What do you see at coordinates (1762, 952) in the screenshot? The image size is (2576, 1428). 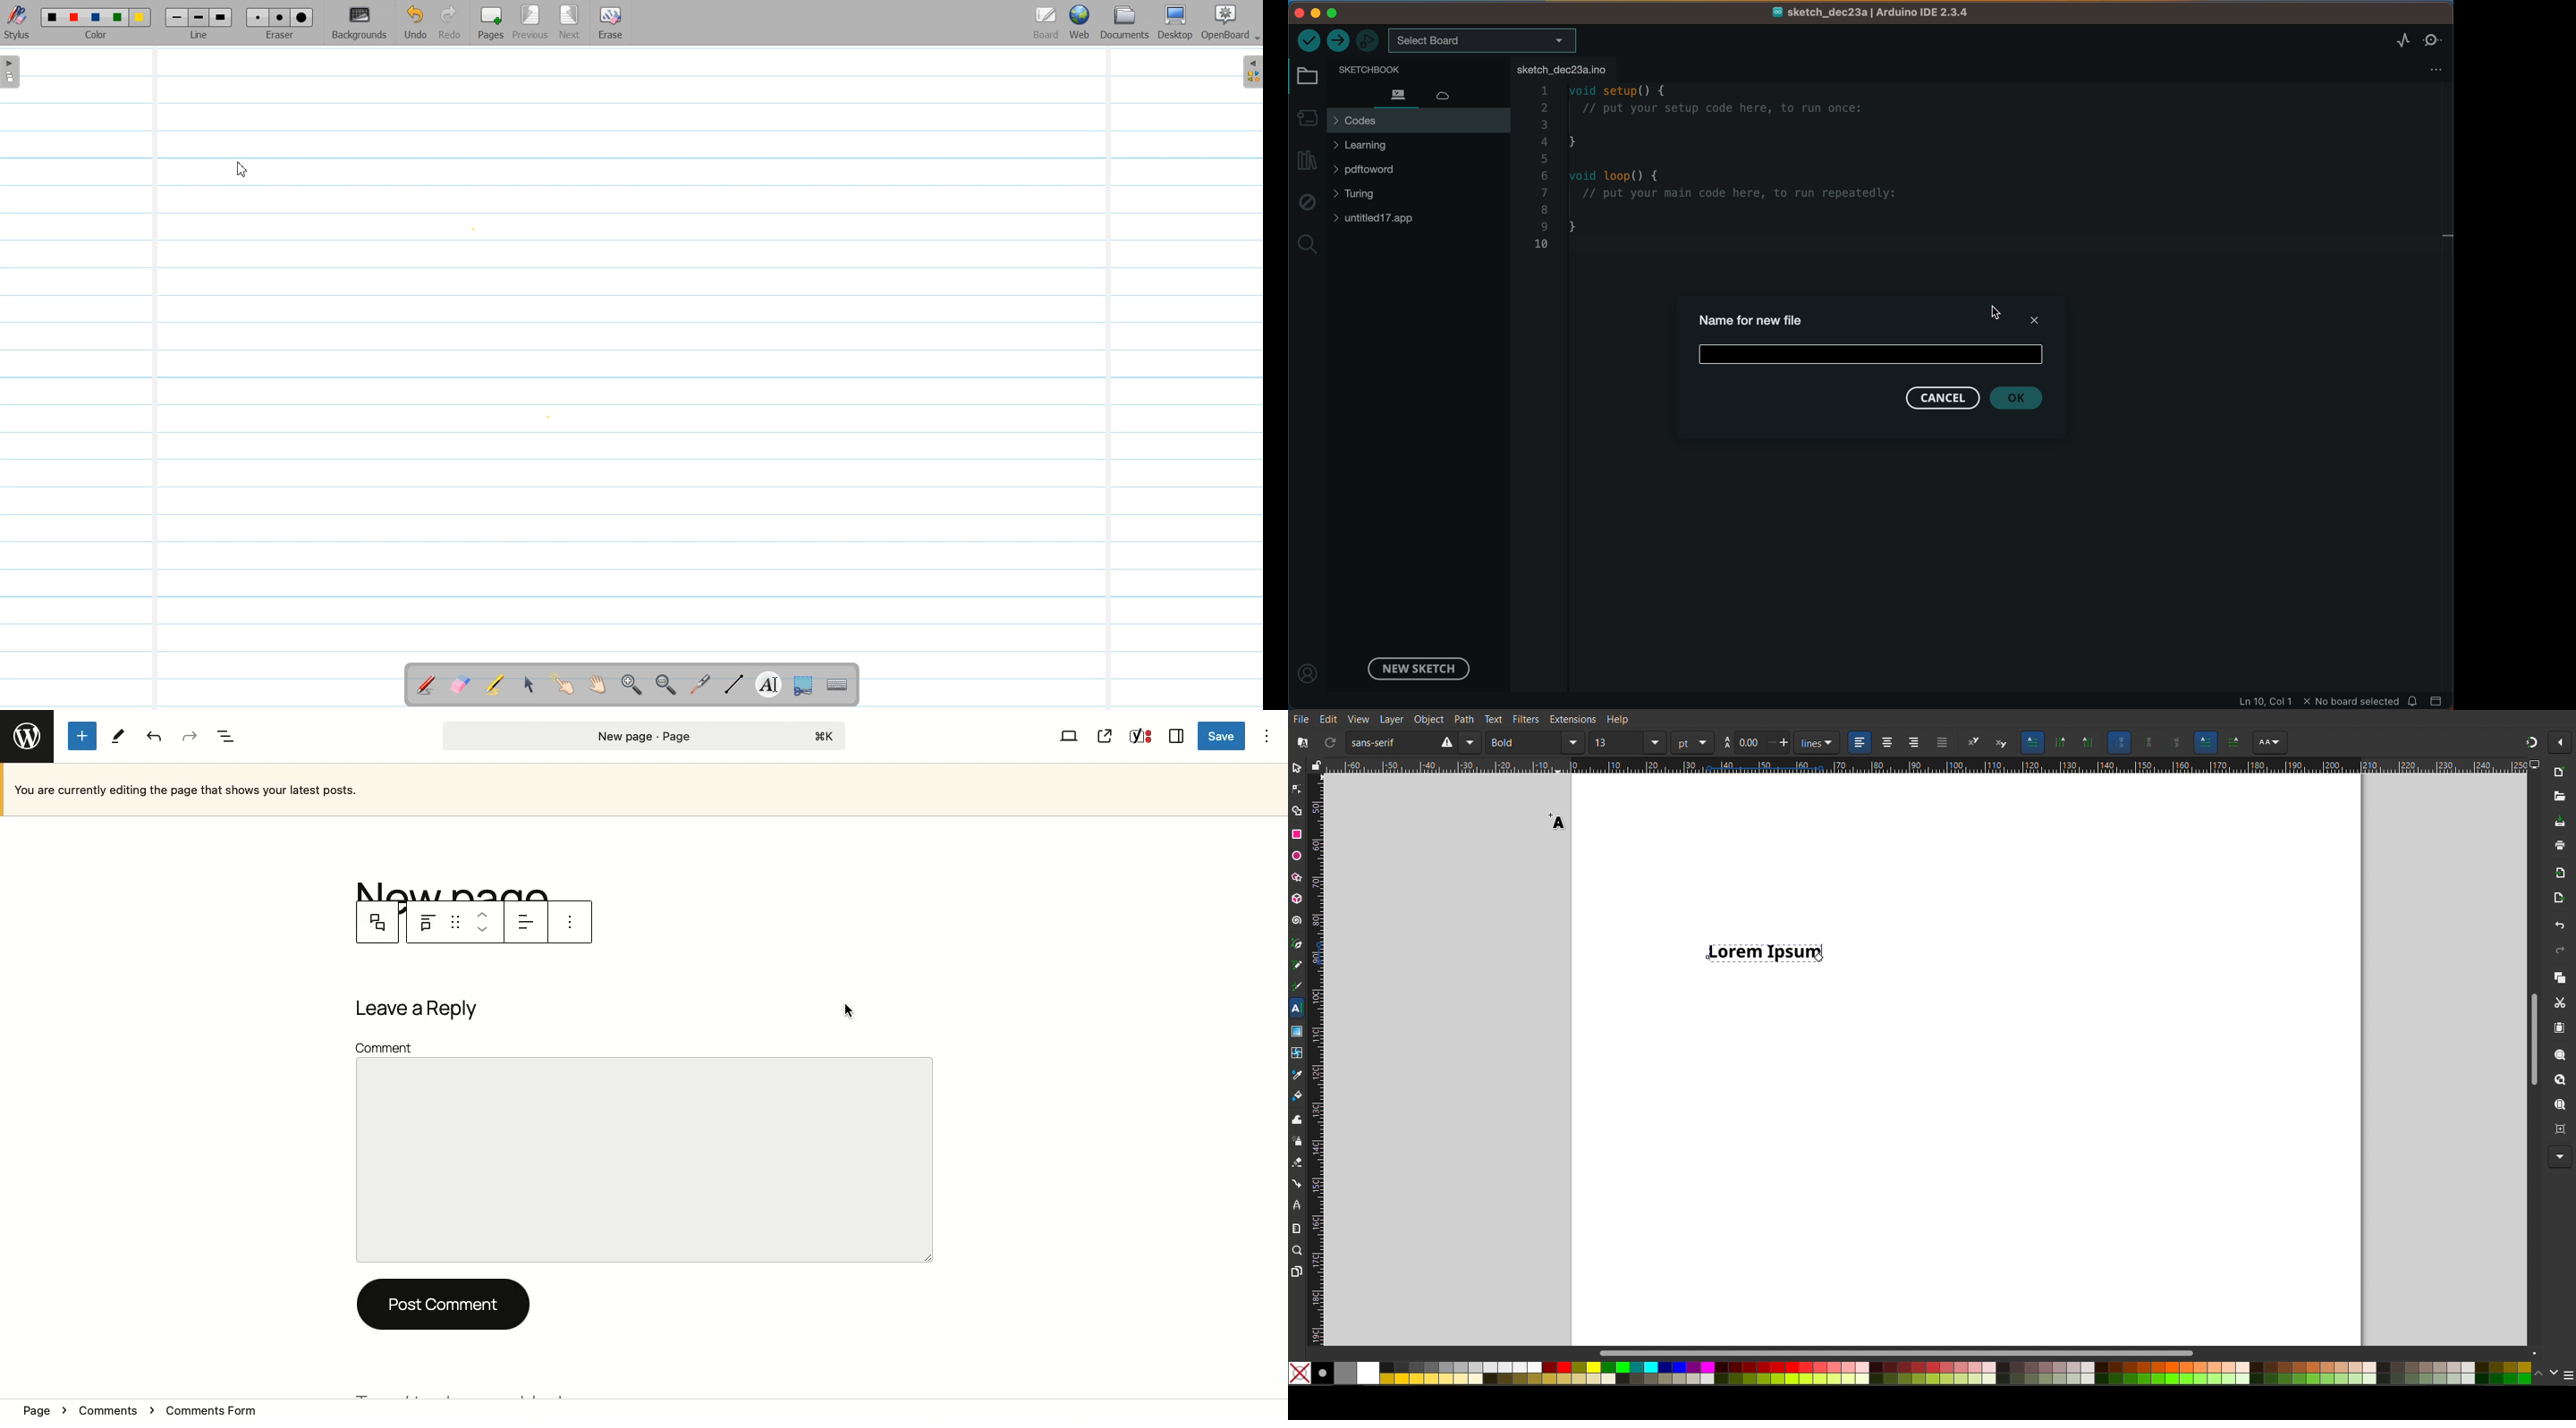 I see `Lorem Ipsum (bold)` at bounding box center [1762, 952].